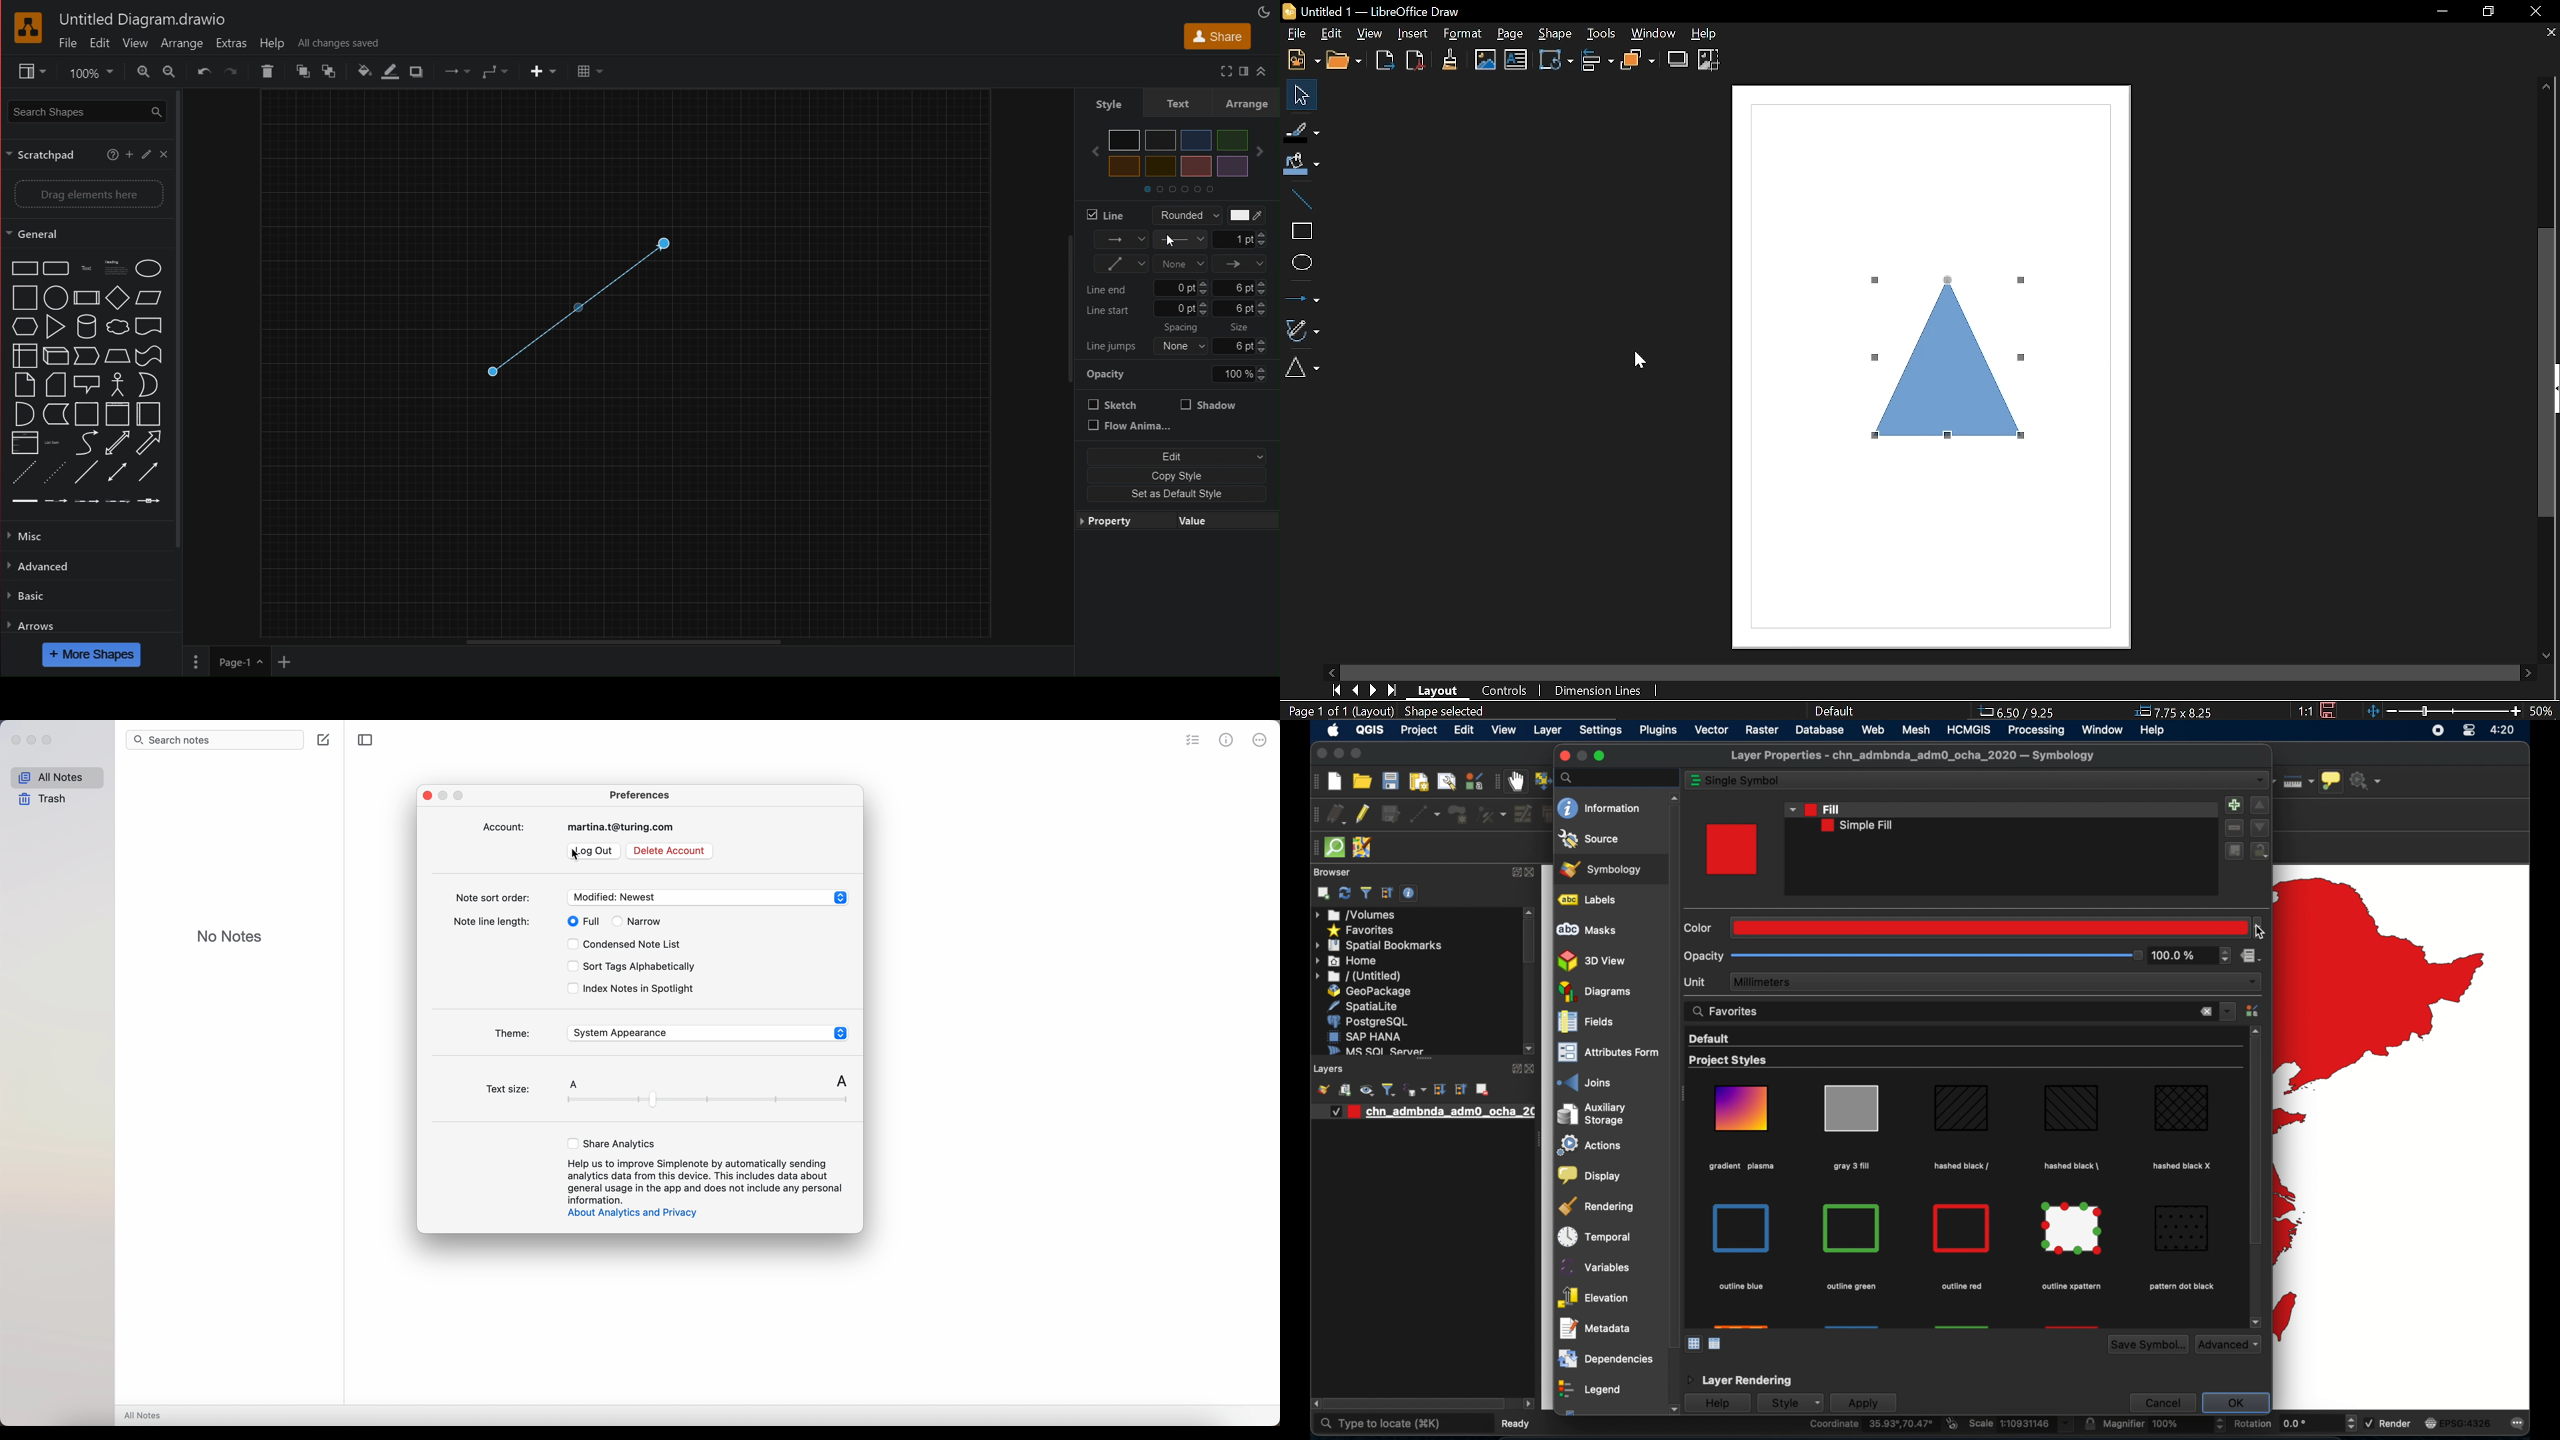  Describe the element at coordinates (1529, 1404) in the screenshot. I see `scroll left arrow` at that location.